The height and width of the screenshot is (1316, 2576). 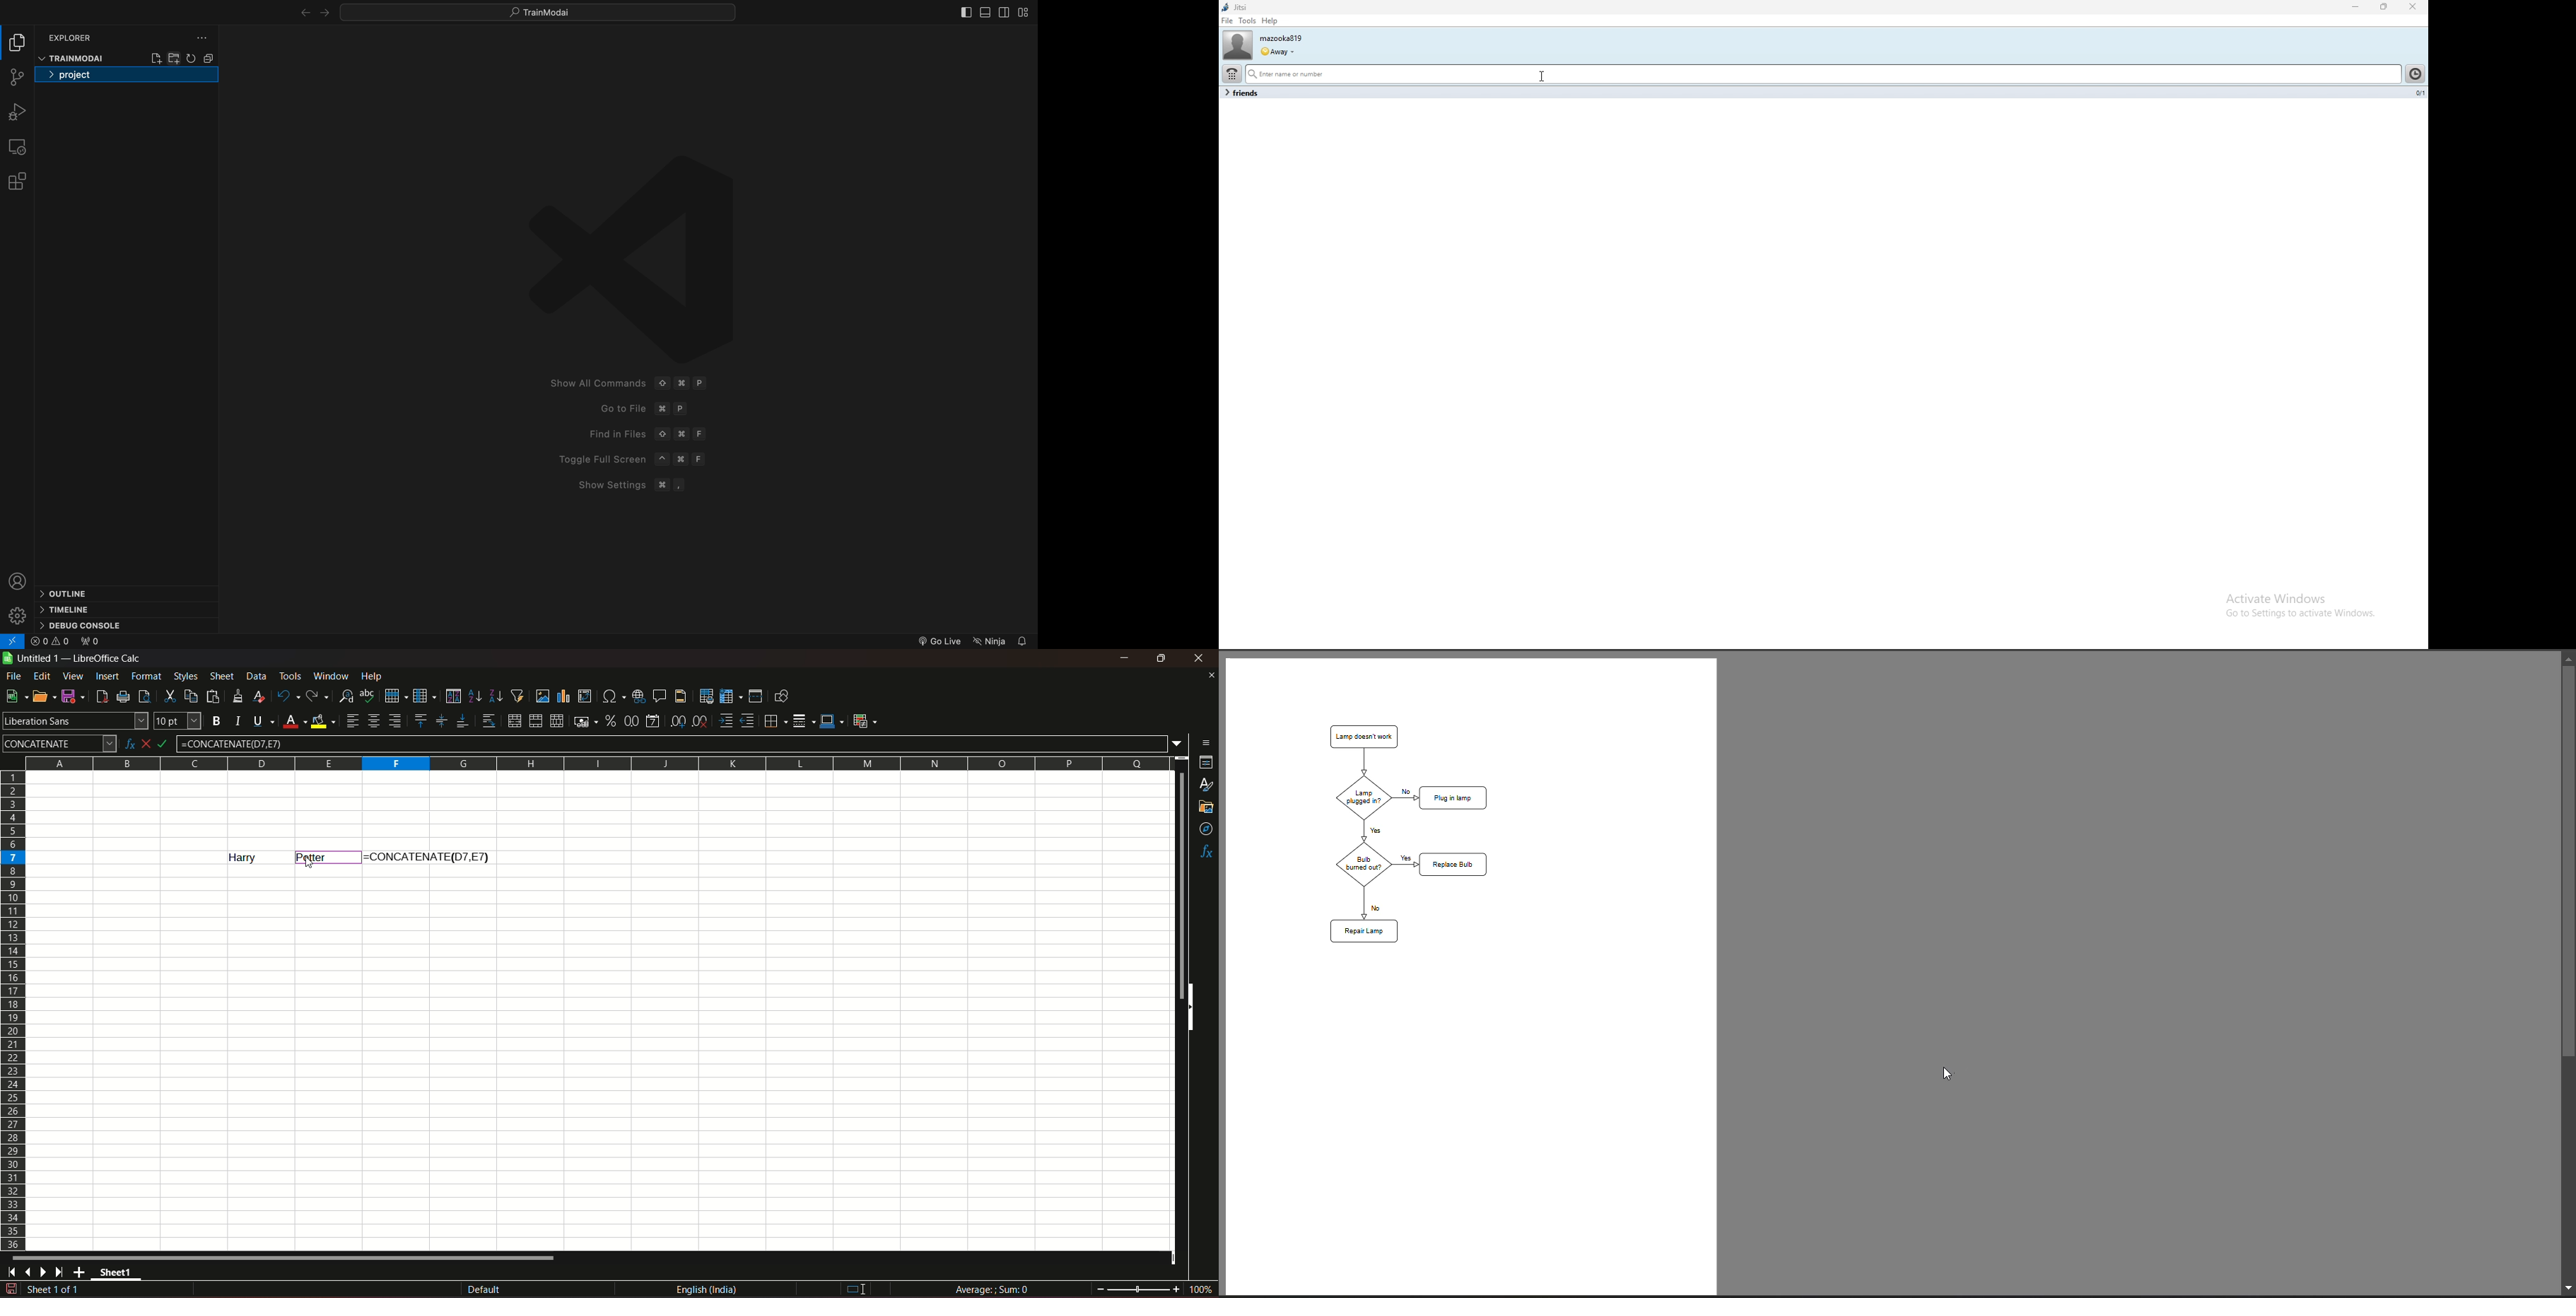 What do you see at coordinates (782, 695) in the screenshot?
I see `show draw functions` at bounding box center [782, 695].